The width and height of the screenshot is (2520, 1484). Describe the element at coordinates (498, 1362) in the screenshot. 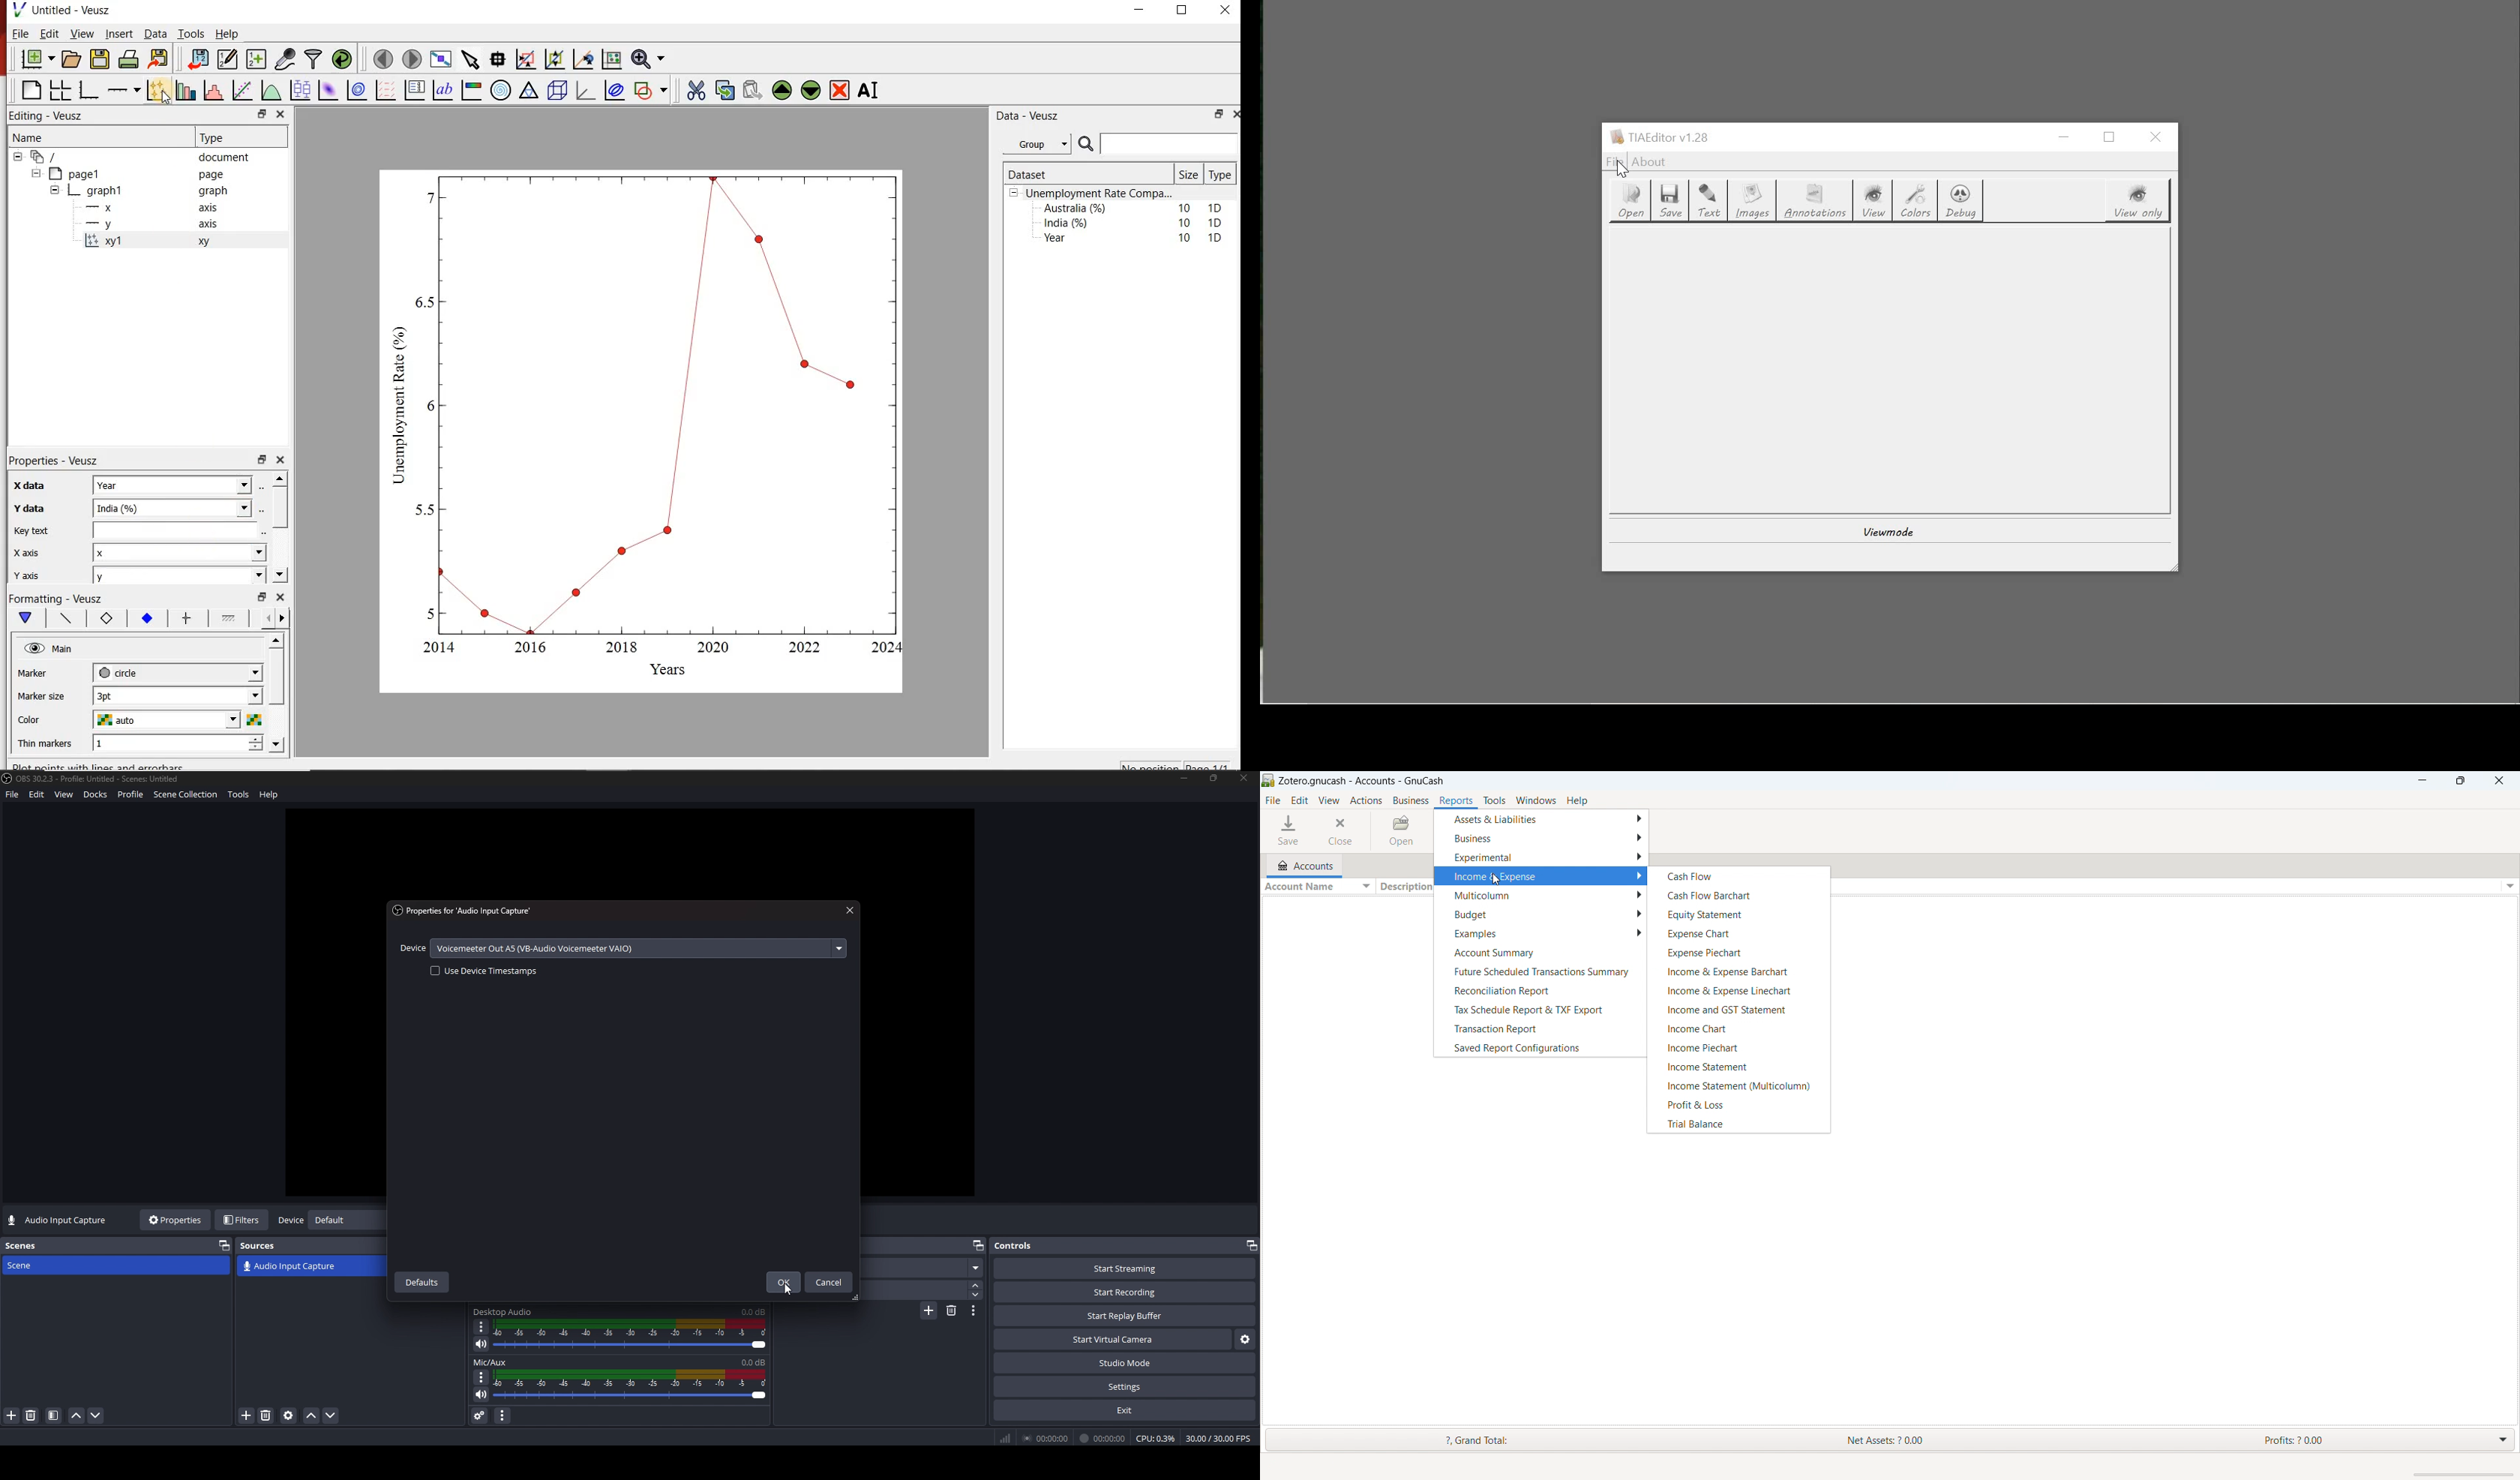

I see `mic/aux` at that location.